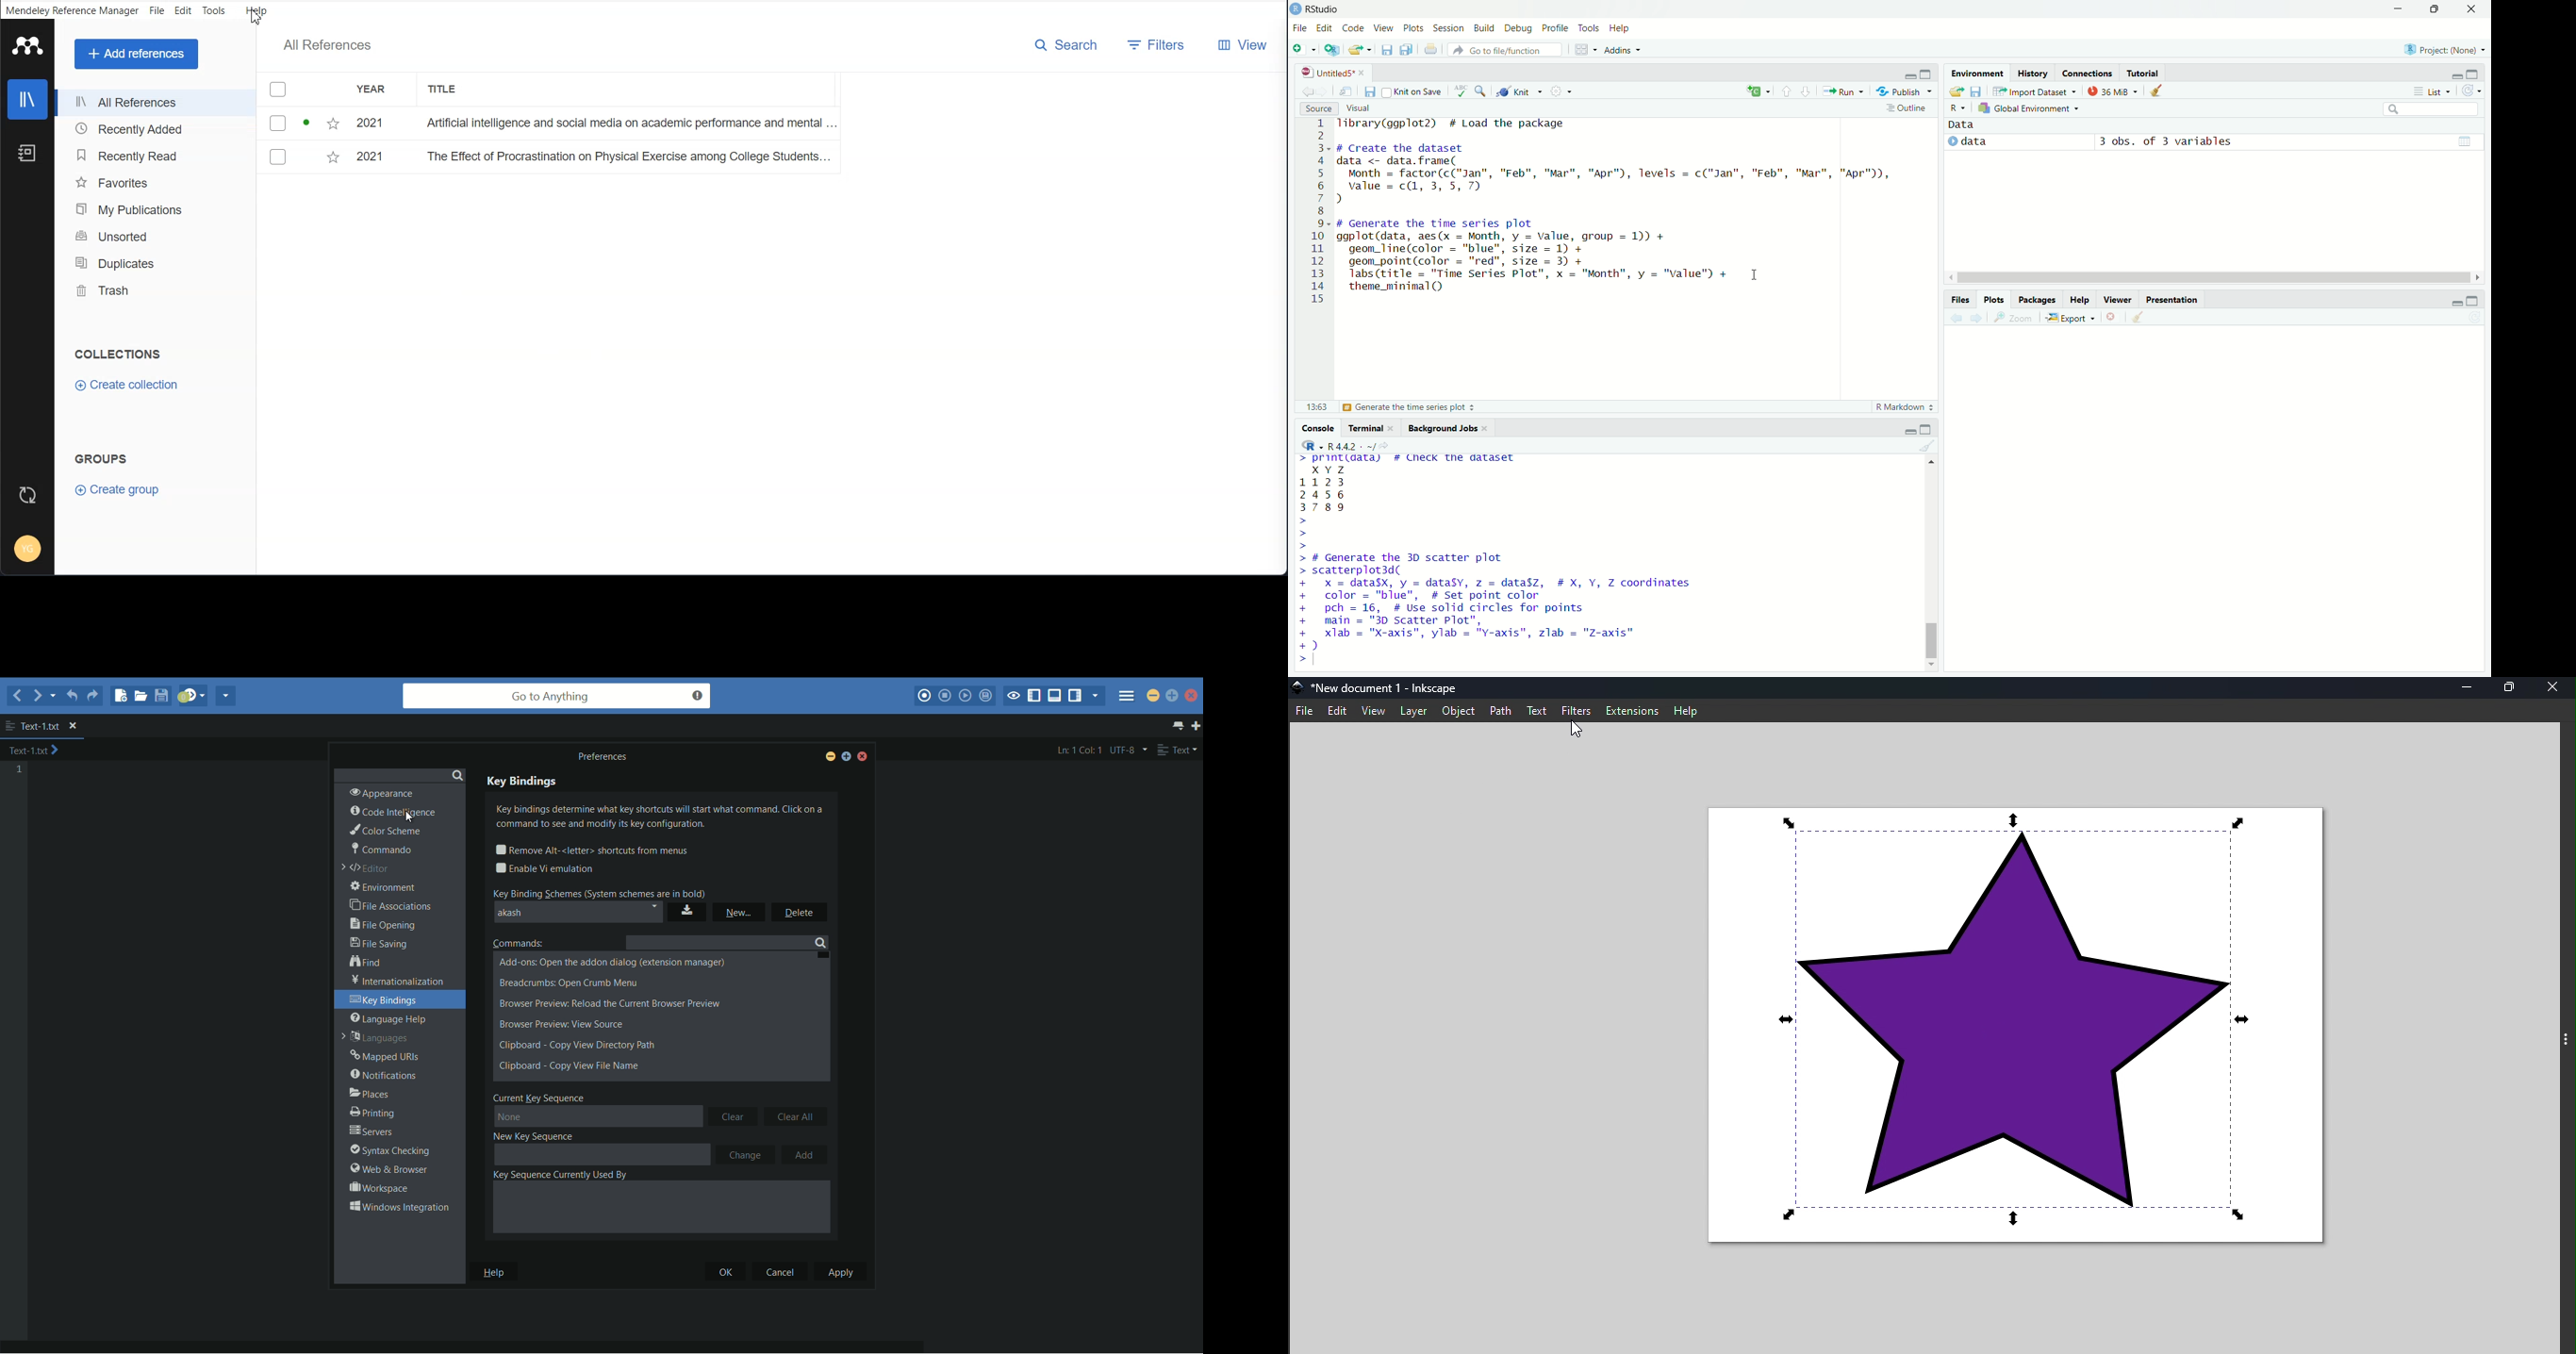  What do you see at coordinates (734, 1116) in the screenshot?
I see `clear` at bounding box center [734, 1116].